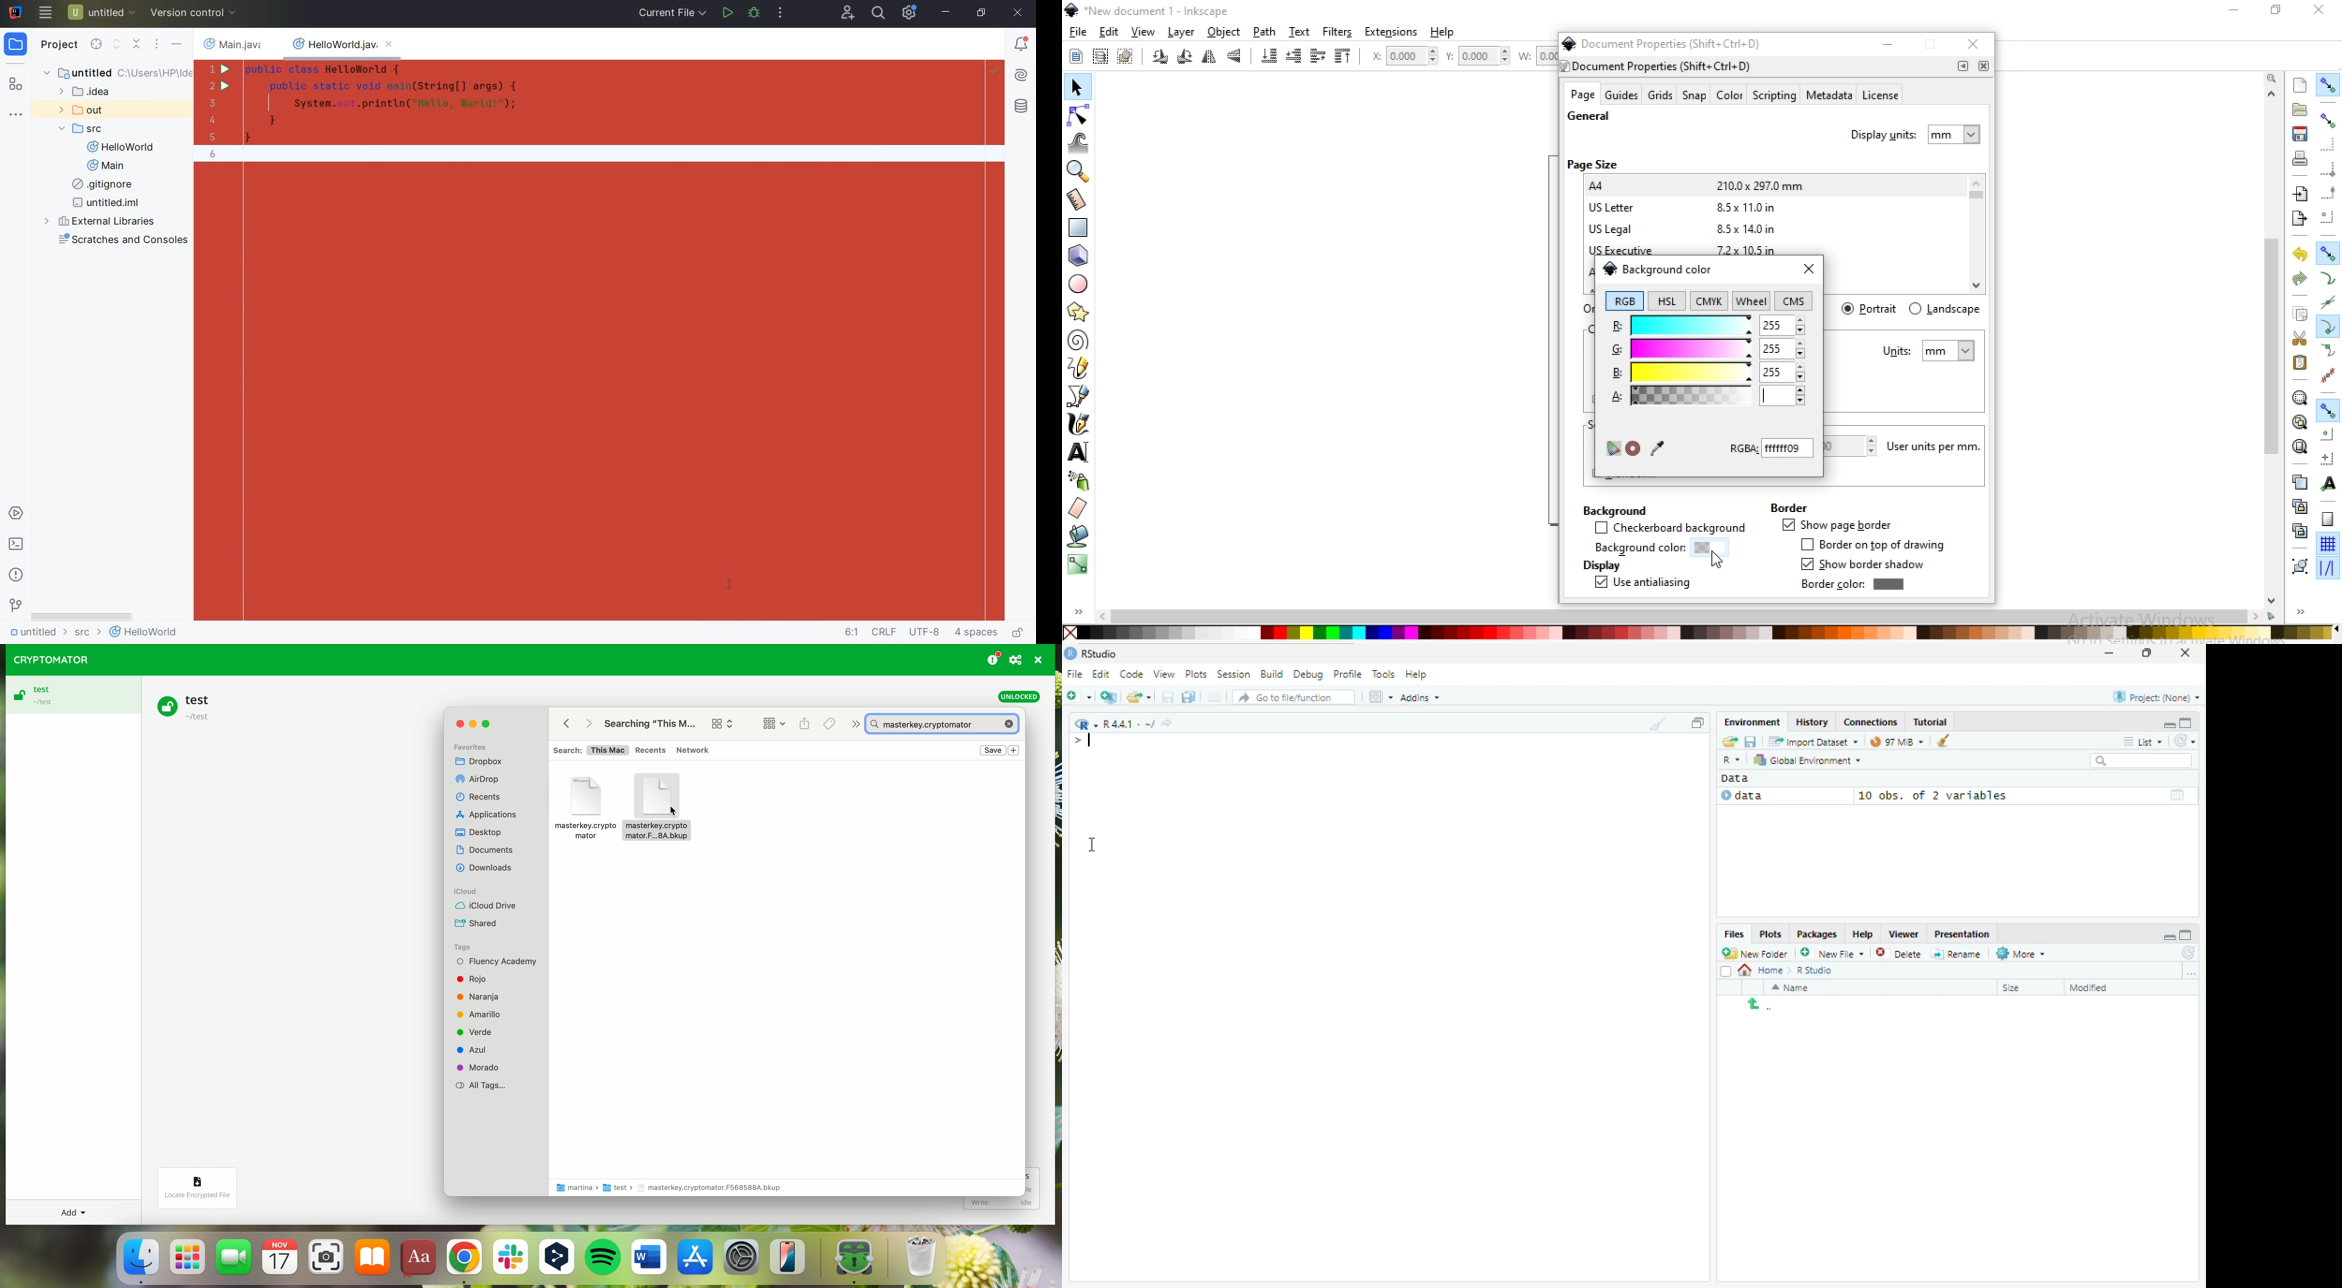  Describe the element at coordinates (1083, 480) in the screenshot. I see `spray objects by sculping or painting` at that location.